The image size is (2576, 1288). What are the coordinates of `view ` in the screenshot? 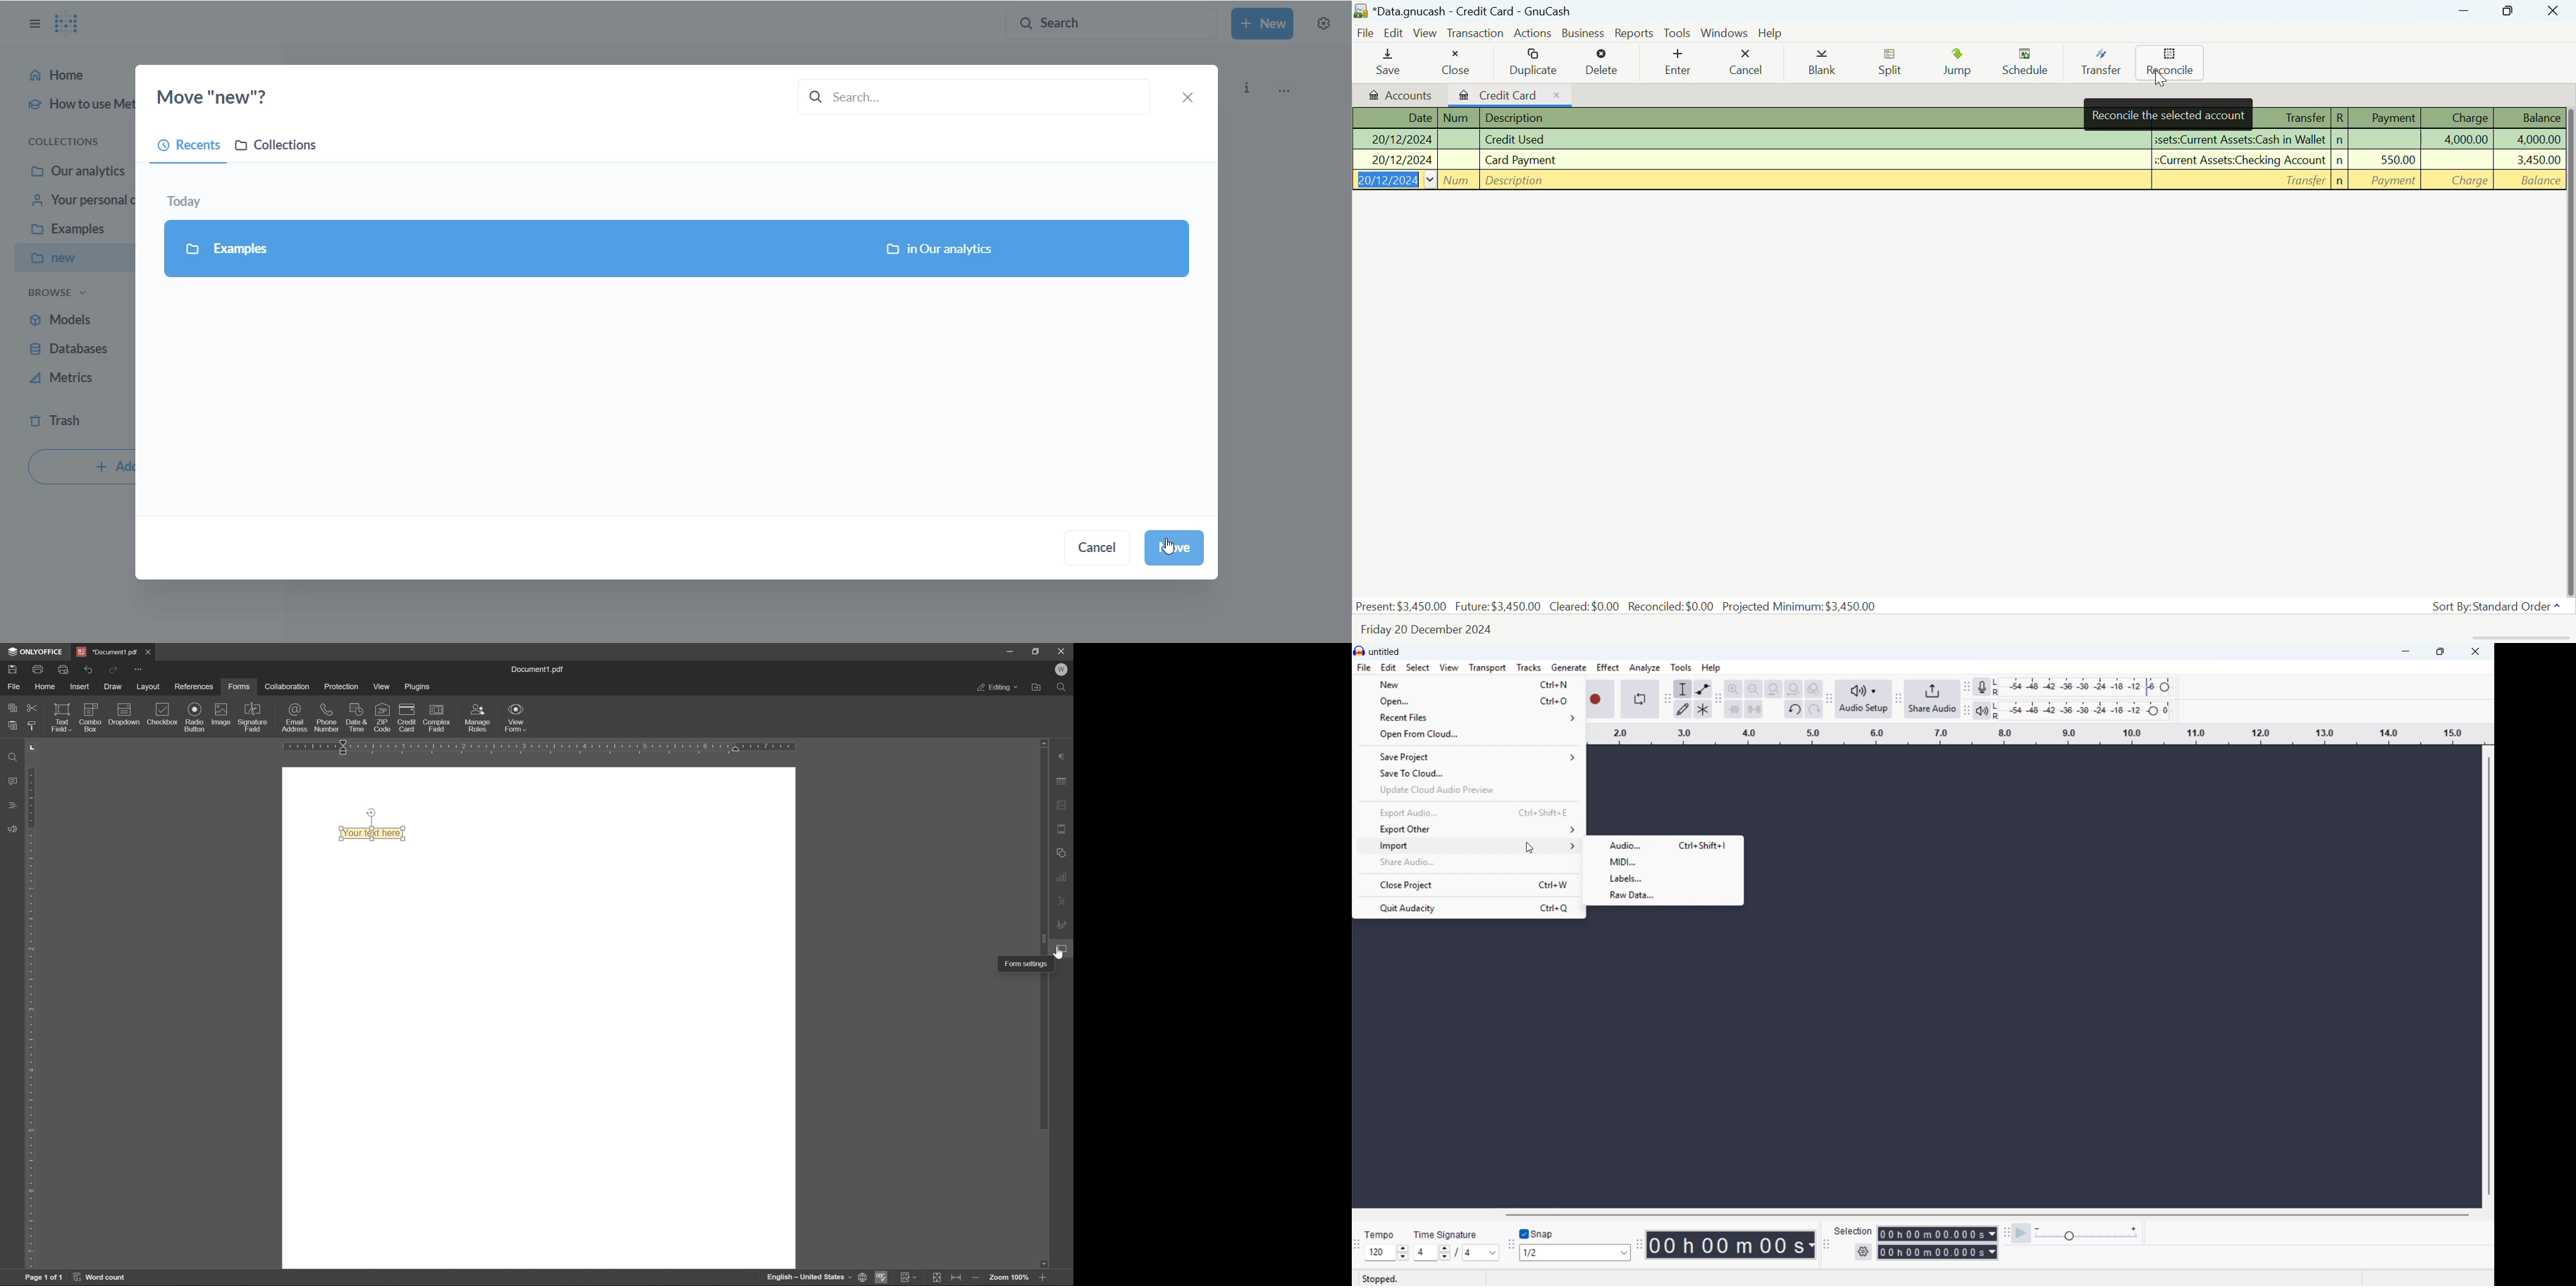 It's located at (1449, 667).